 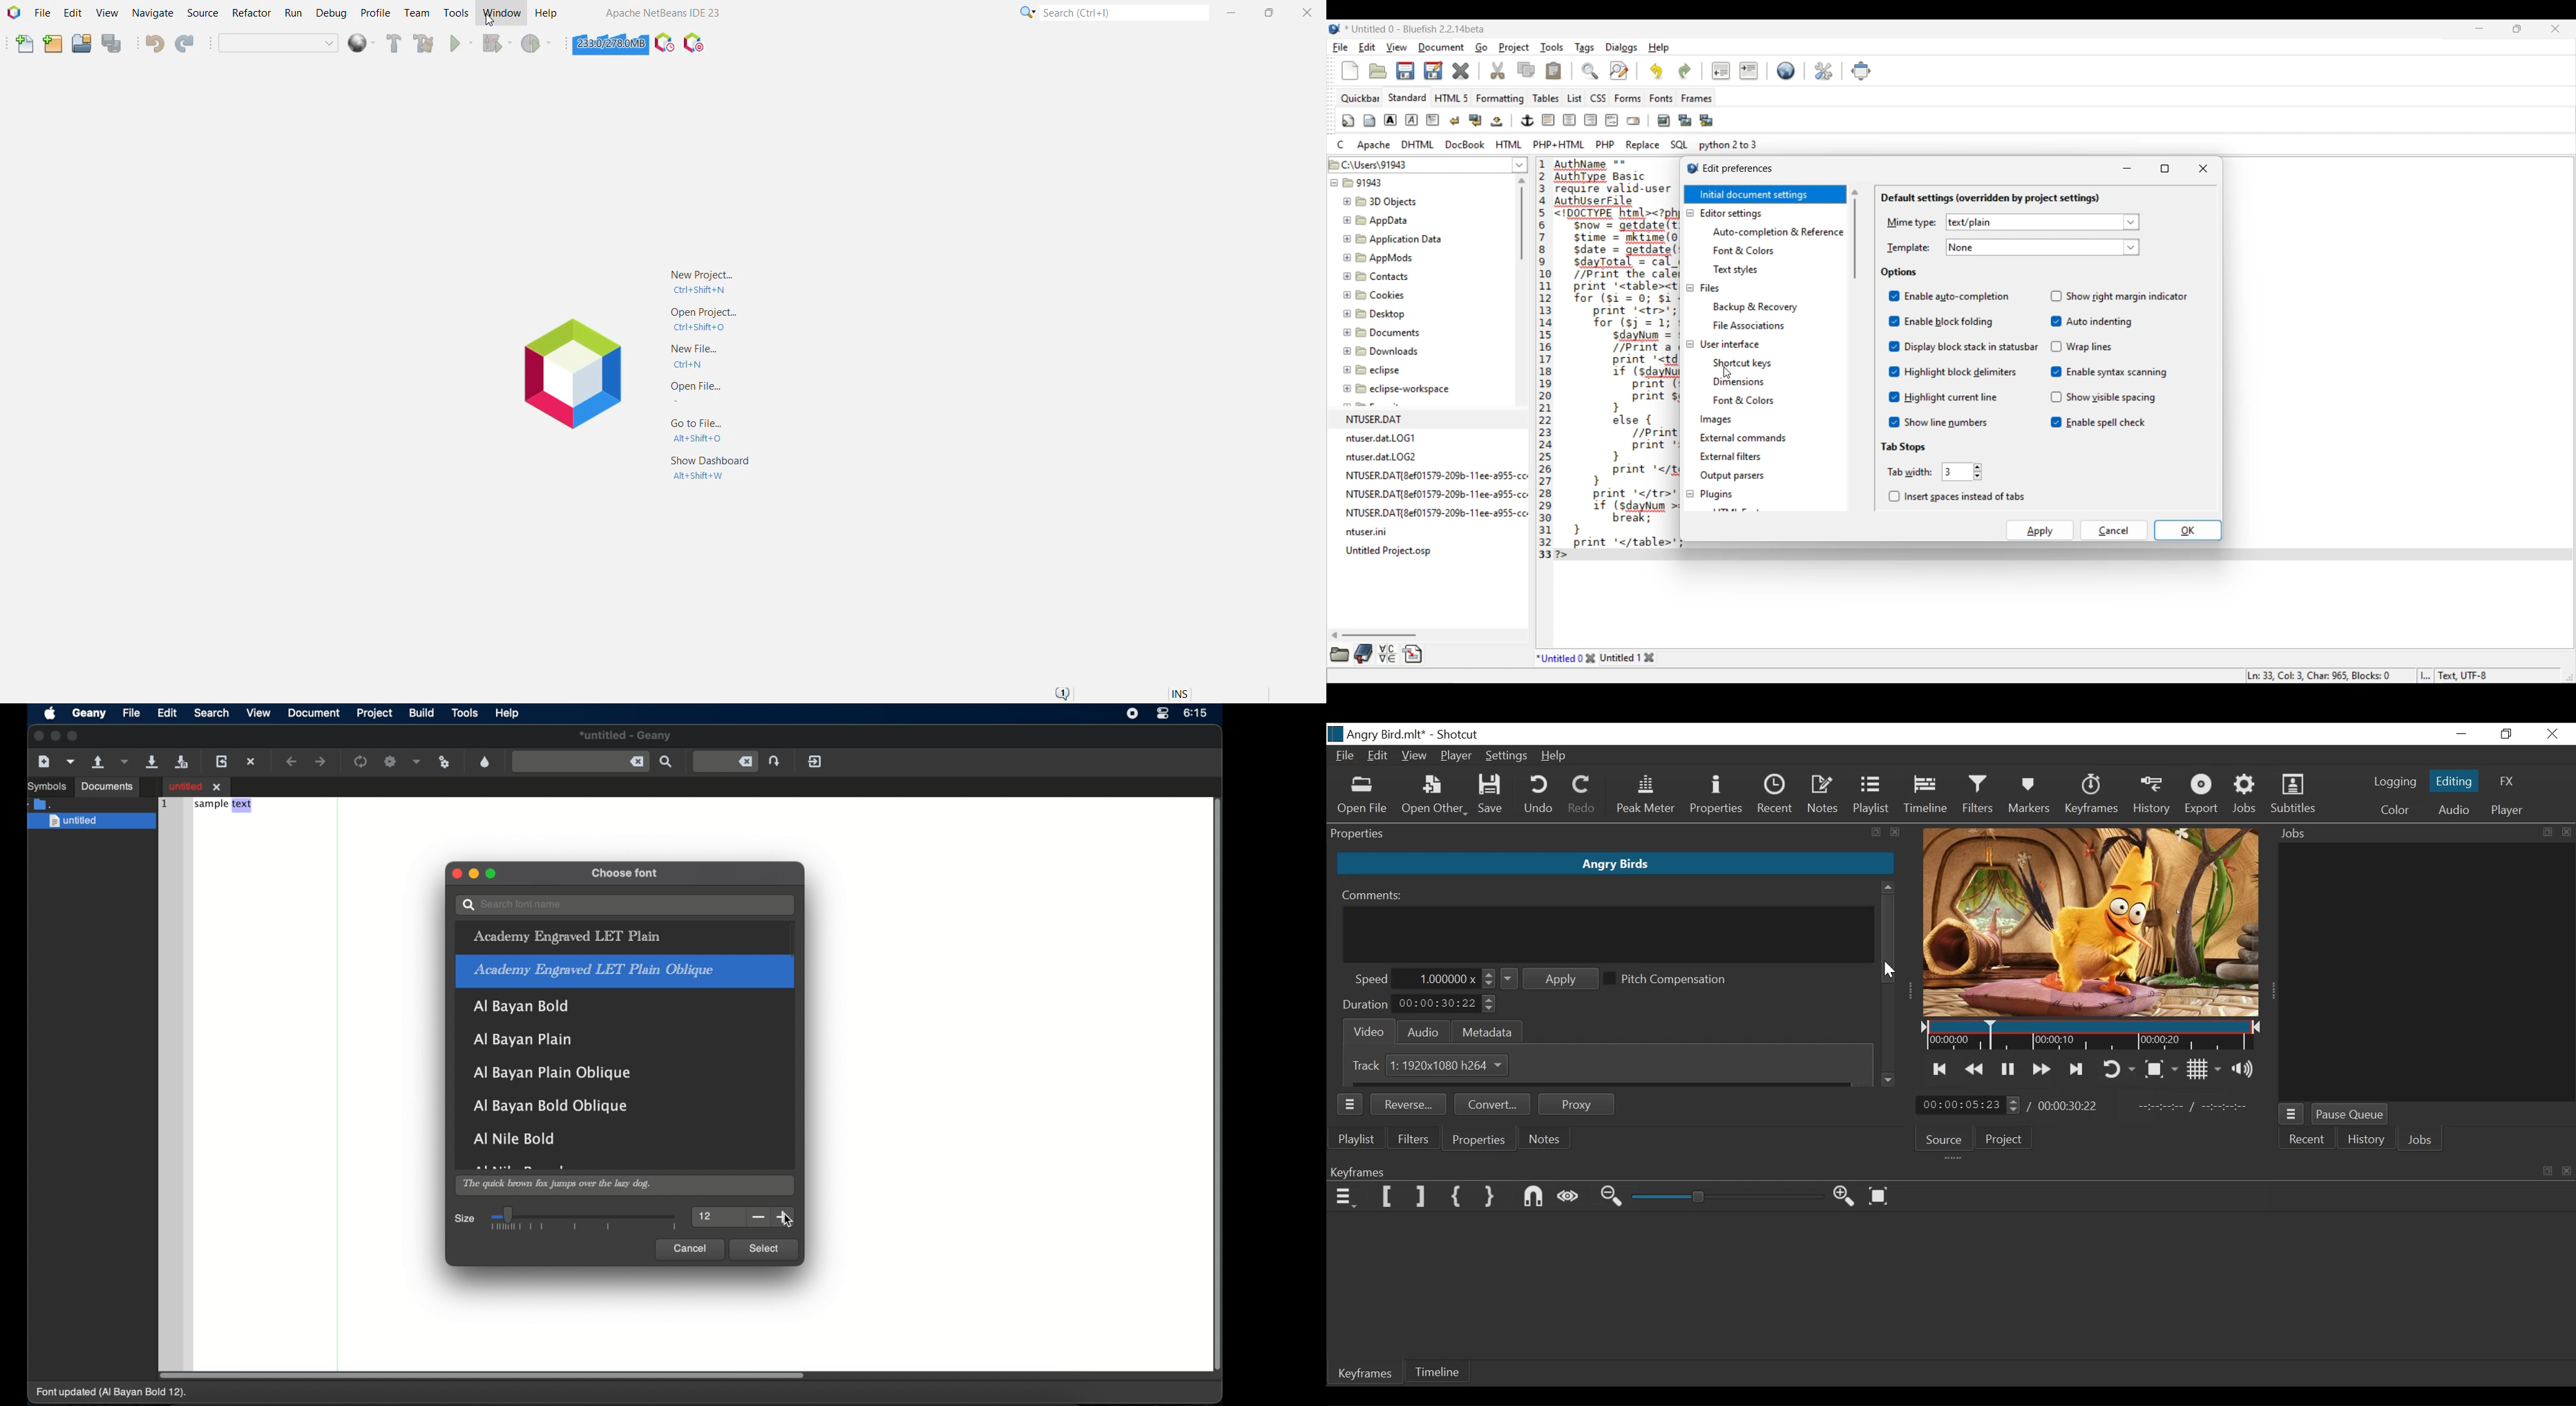 What do you see at coordinates (339, 1081) in the screenshot?
I see `divider` at bounding box center [339, 1081].